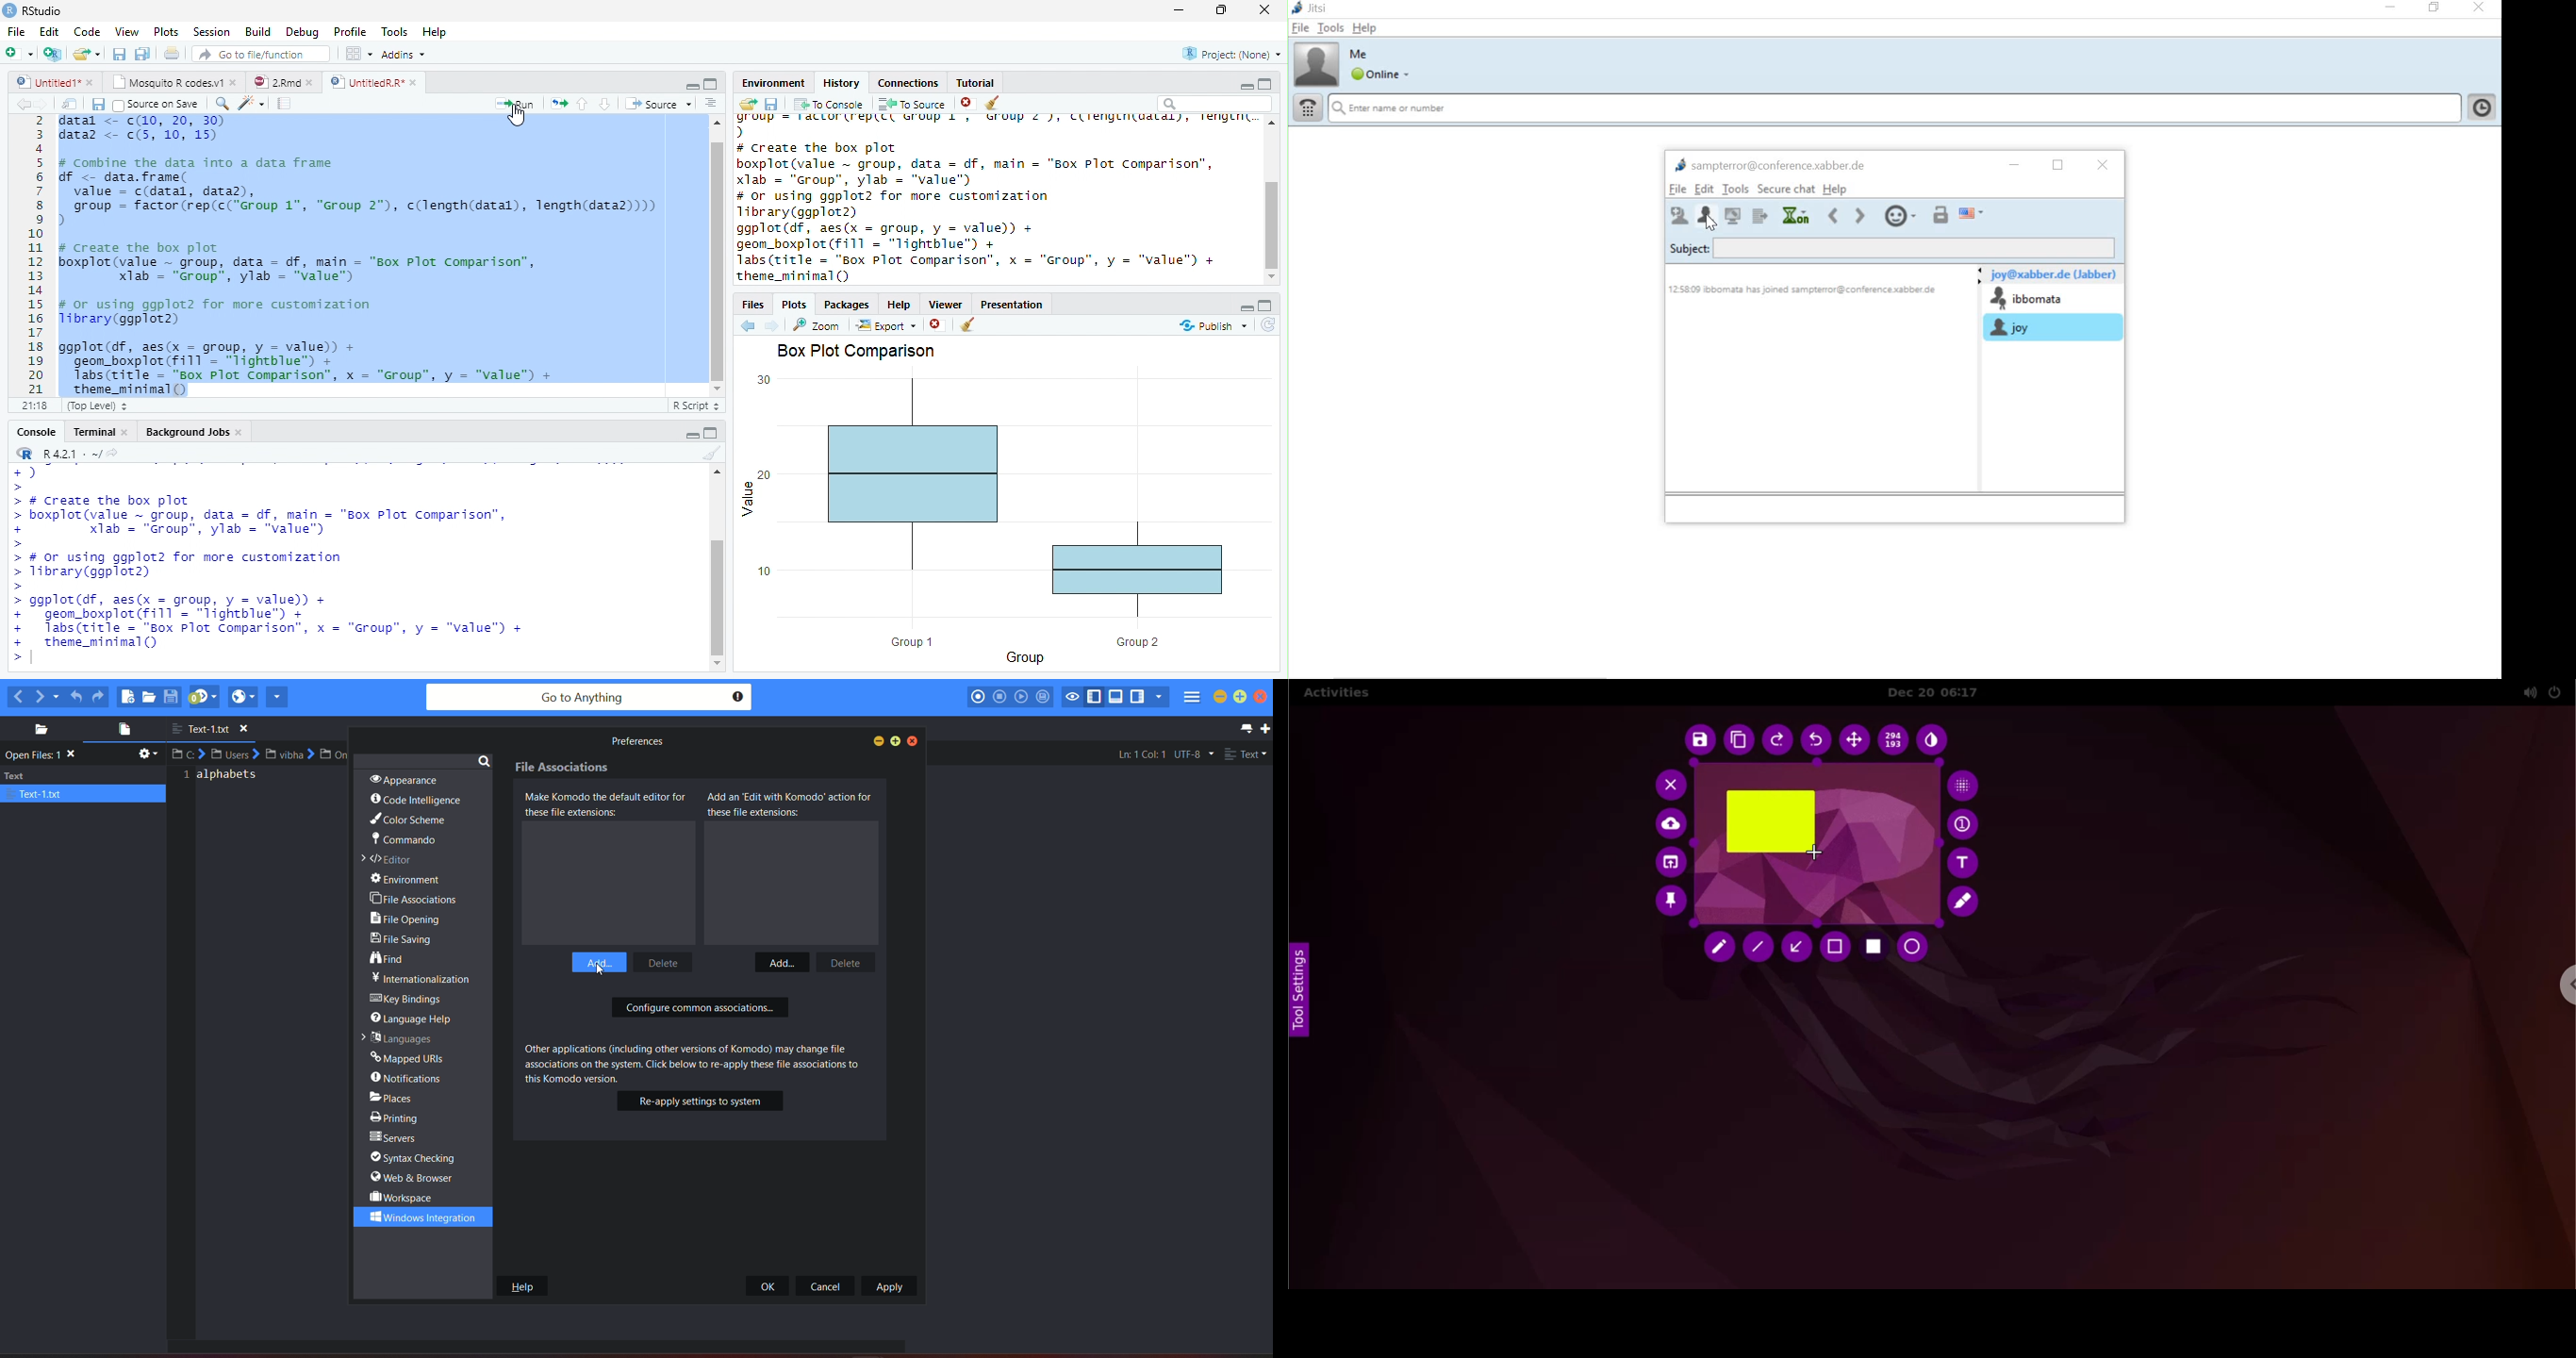 Image resolution: width=2576 pixels, height=1372 pixels. Describe the element at coordinates (1265, 729) in the screenshot. I see `new tab` at that location.